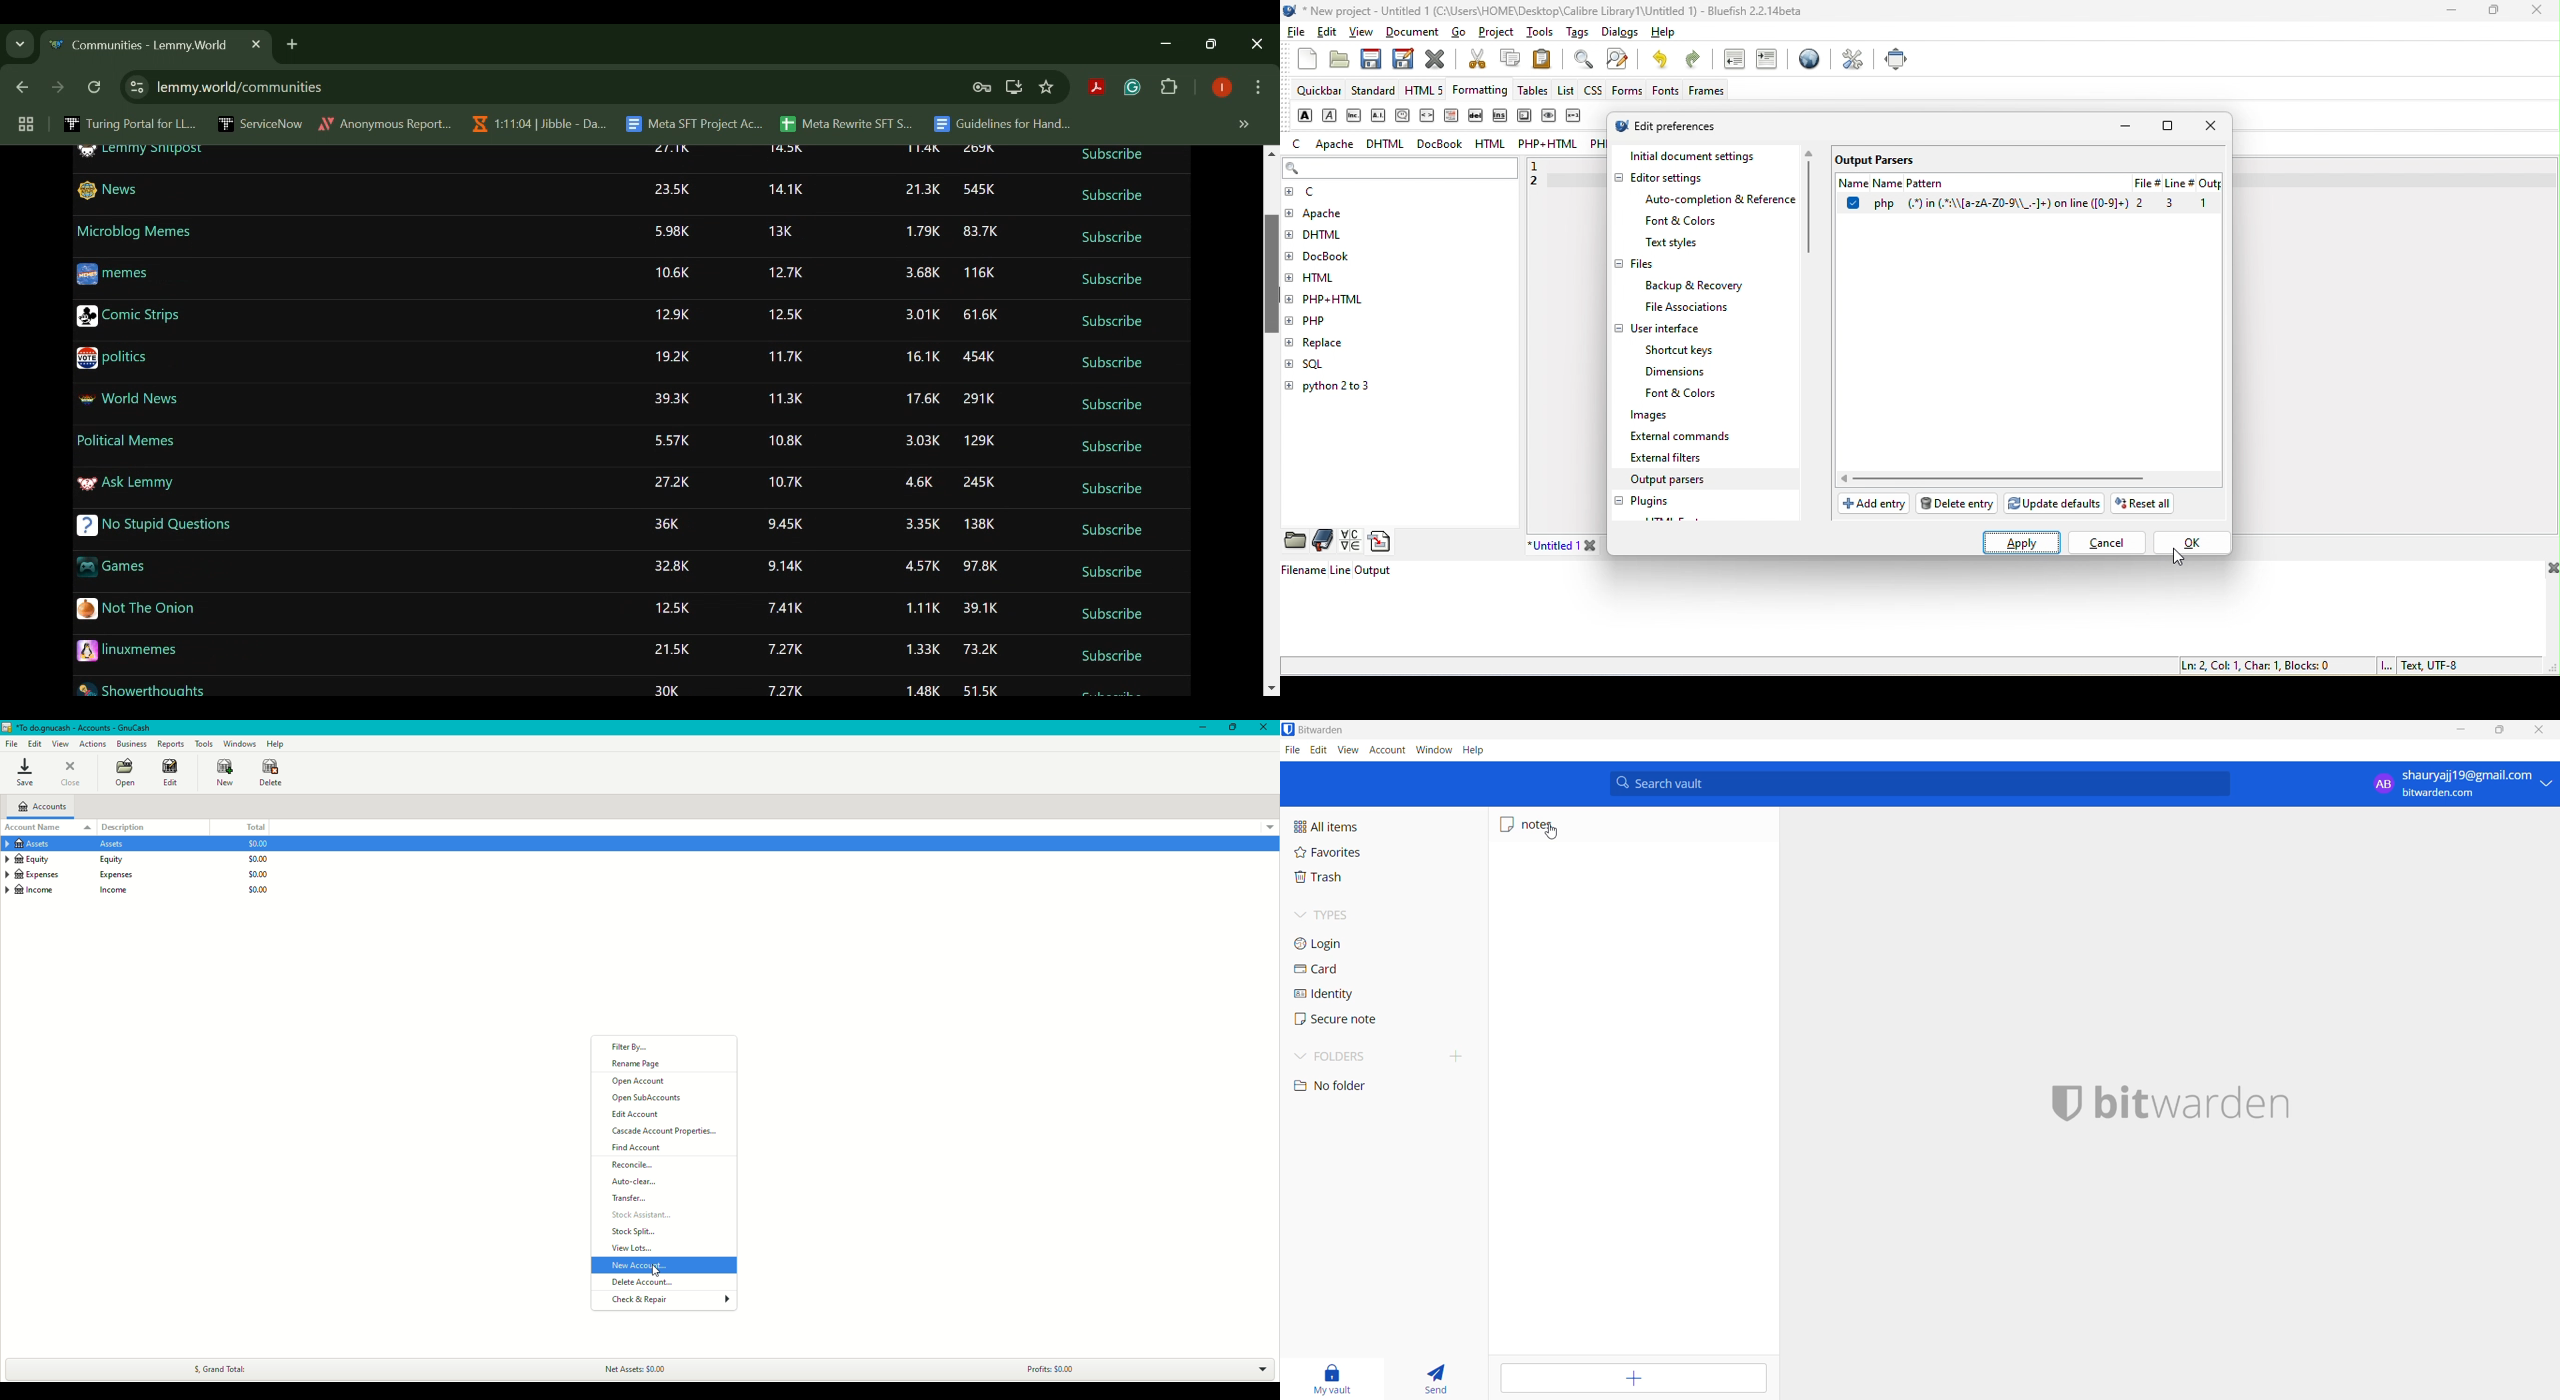 This screenshot has width=2576, height=1400. I want to click on file associations, so click(1677, 308).